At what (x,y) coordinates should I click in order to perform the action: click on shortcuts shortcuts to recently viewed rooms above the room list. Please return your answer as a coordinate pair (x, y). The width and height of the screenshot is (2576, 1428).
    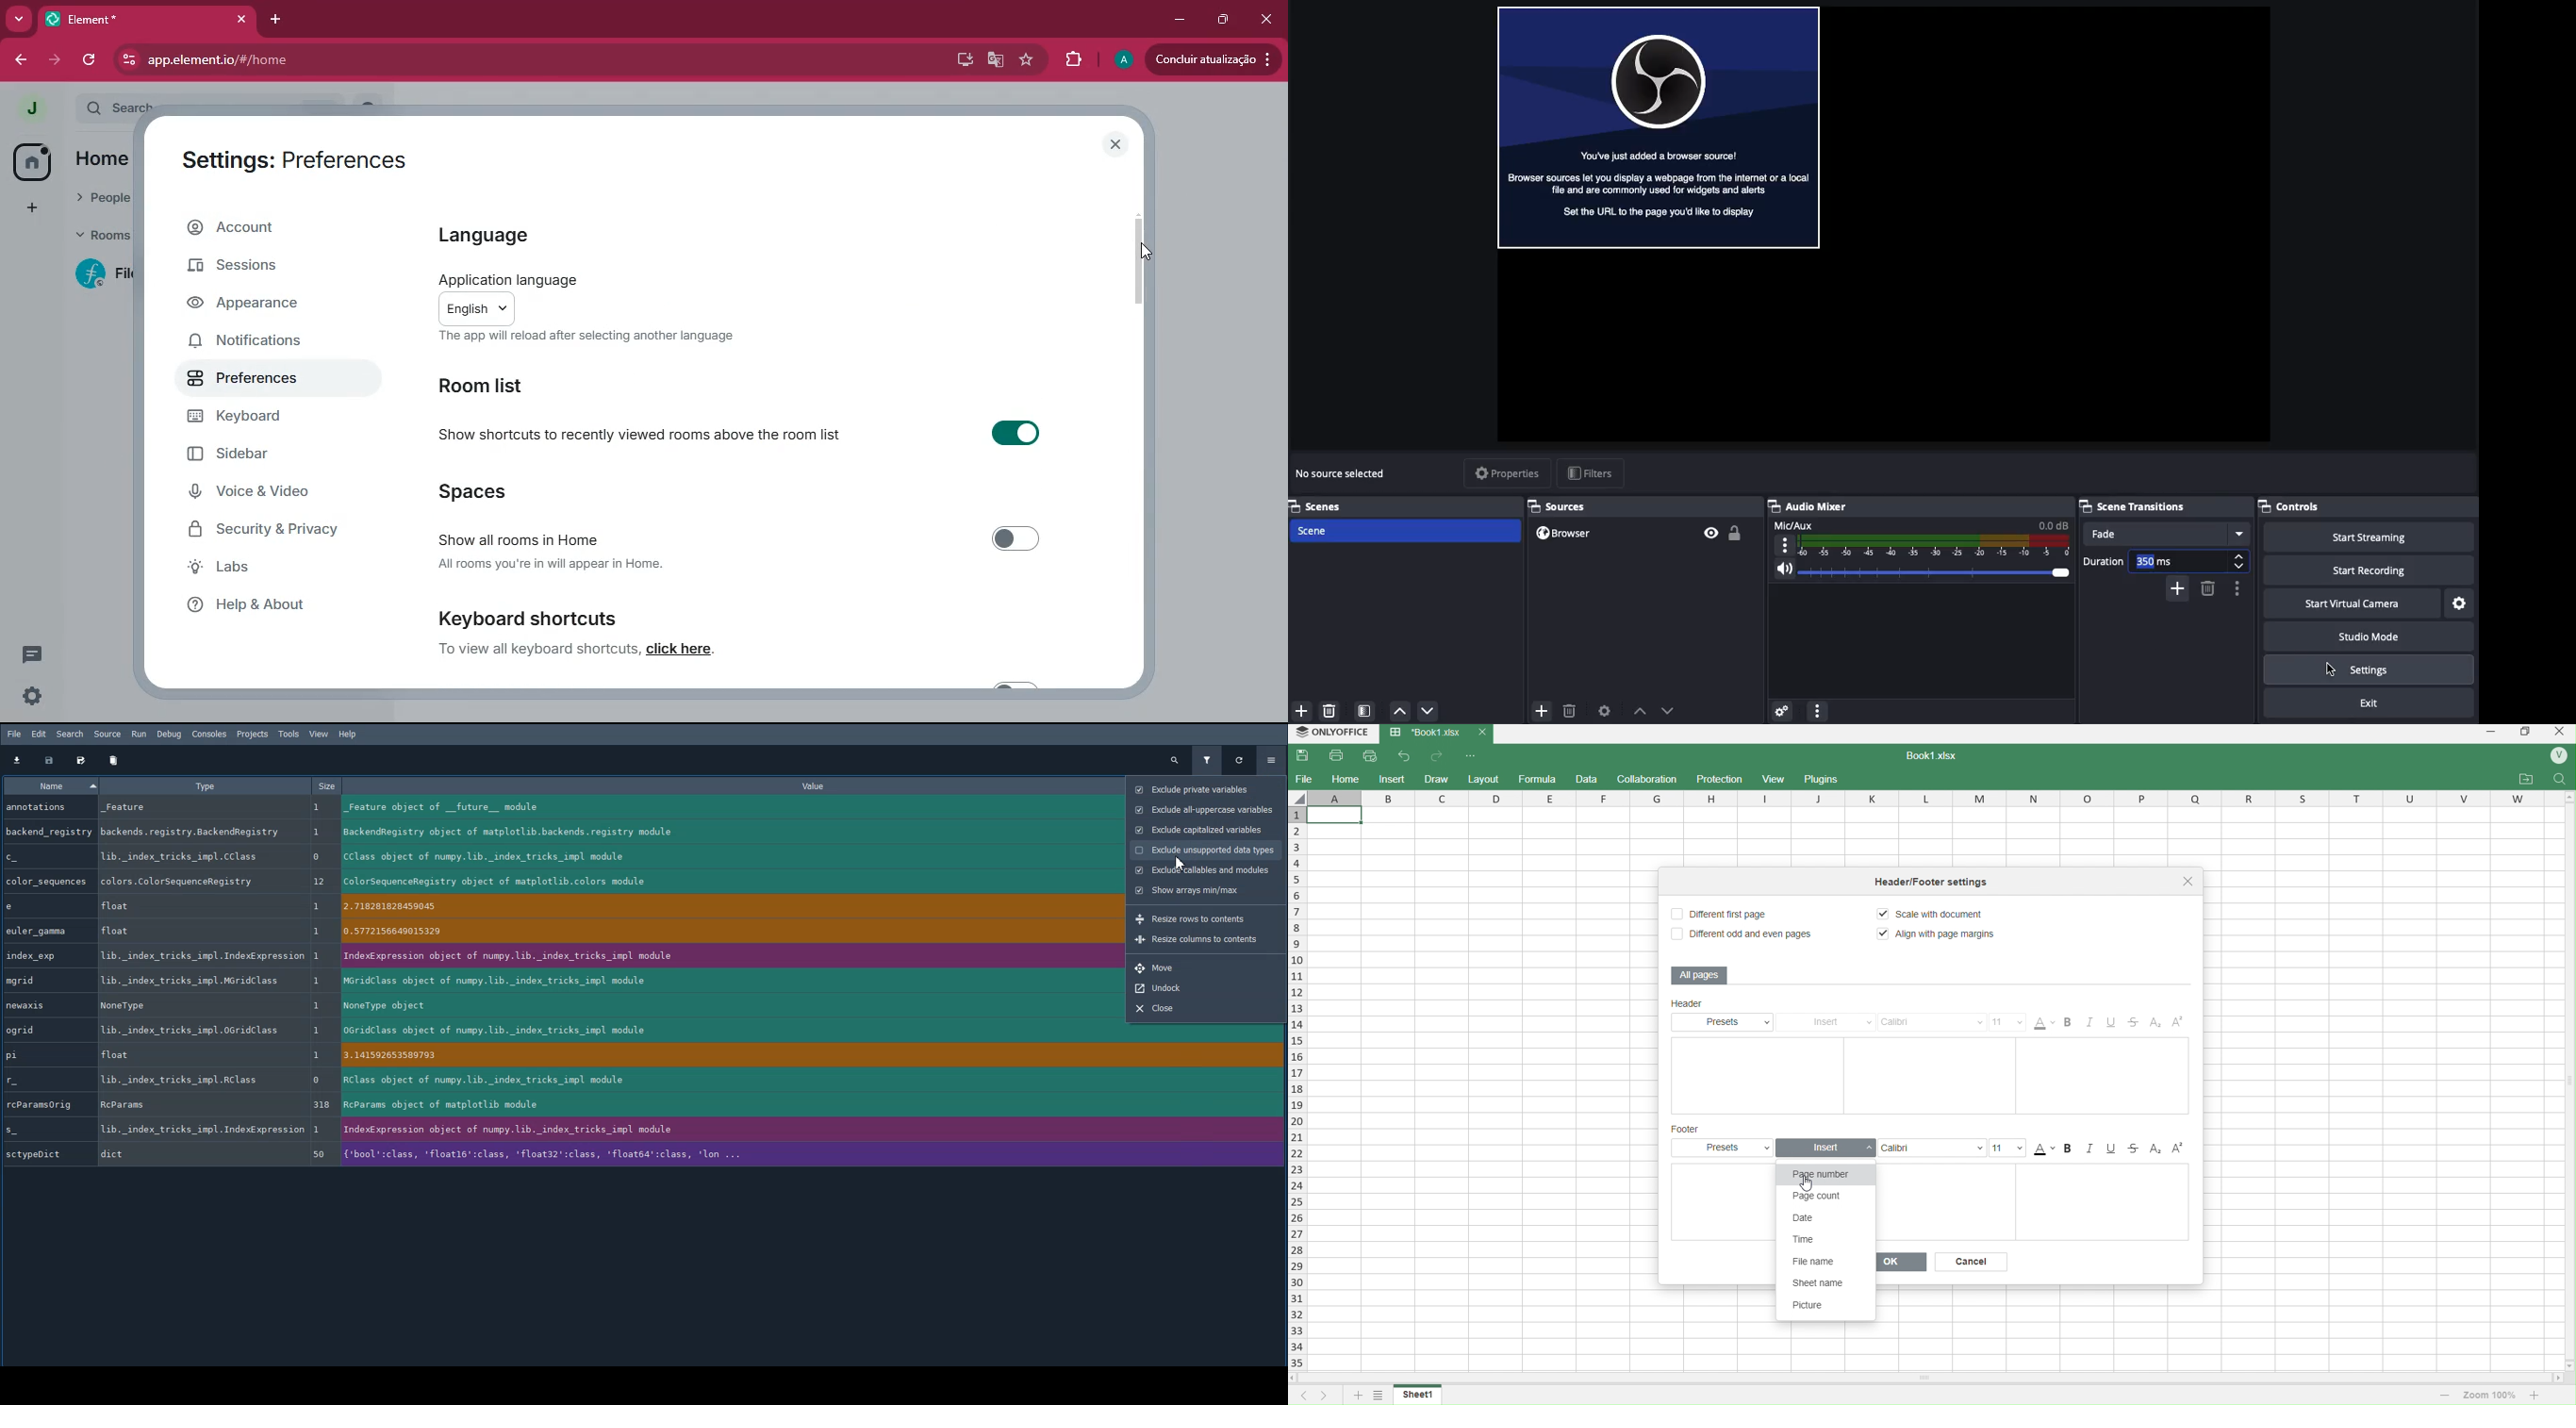
    Looking at the image, I should click on (644, 436).